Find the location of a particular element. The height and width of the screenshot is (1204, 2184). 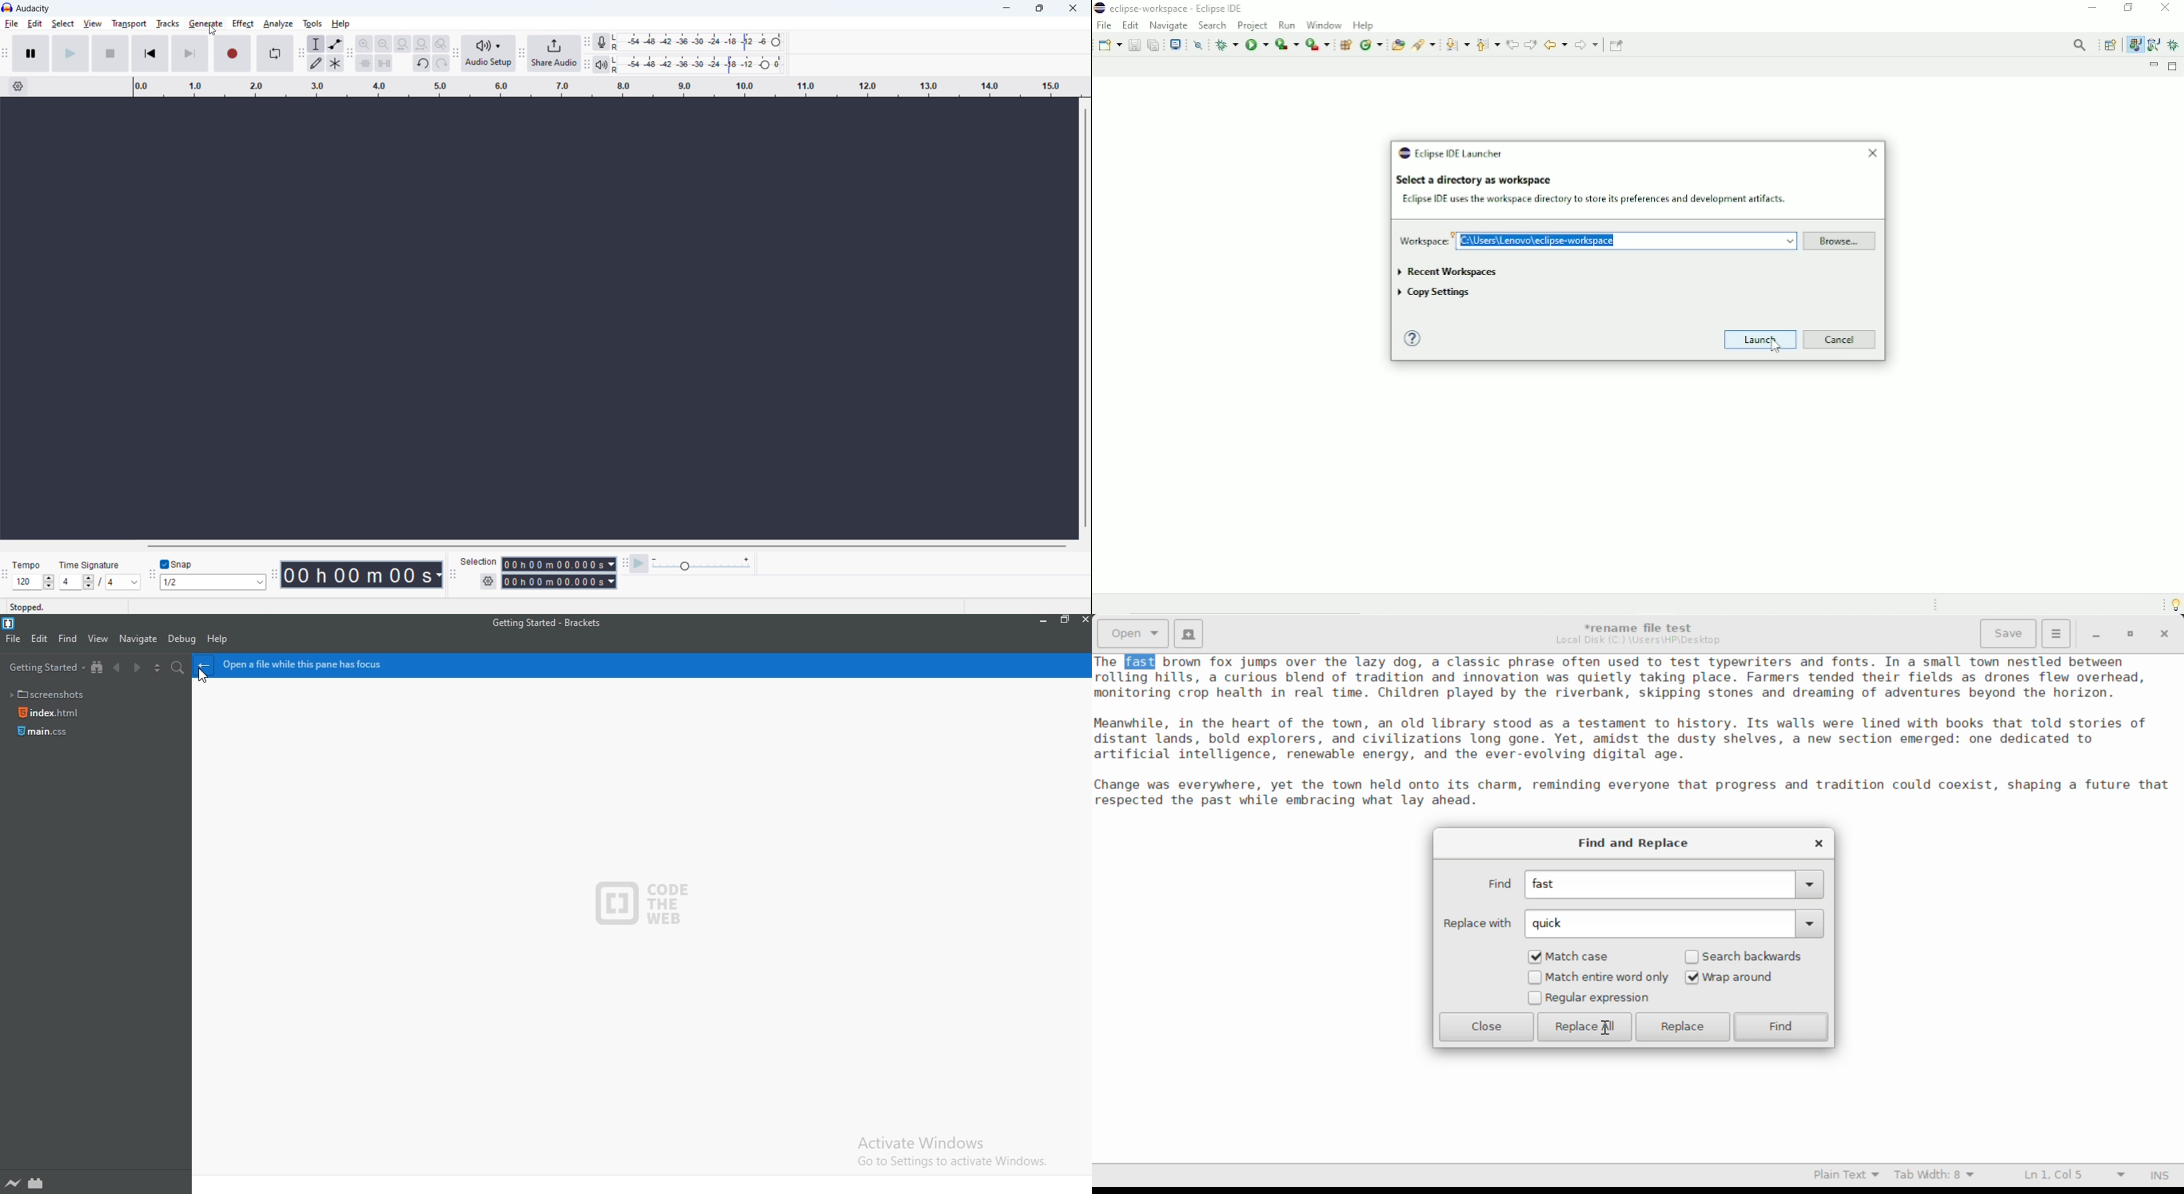

timeline settings is located at coordinates (17, 87).